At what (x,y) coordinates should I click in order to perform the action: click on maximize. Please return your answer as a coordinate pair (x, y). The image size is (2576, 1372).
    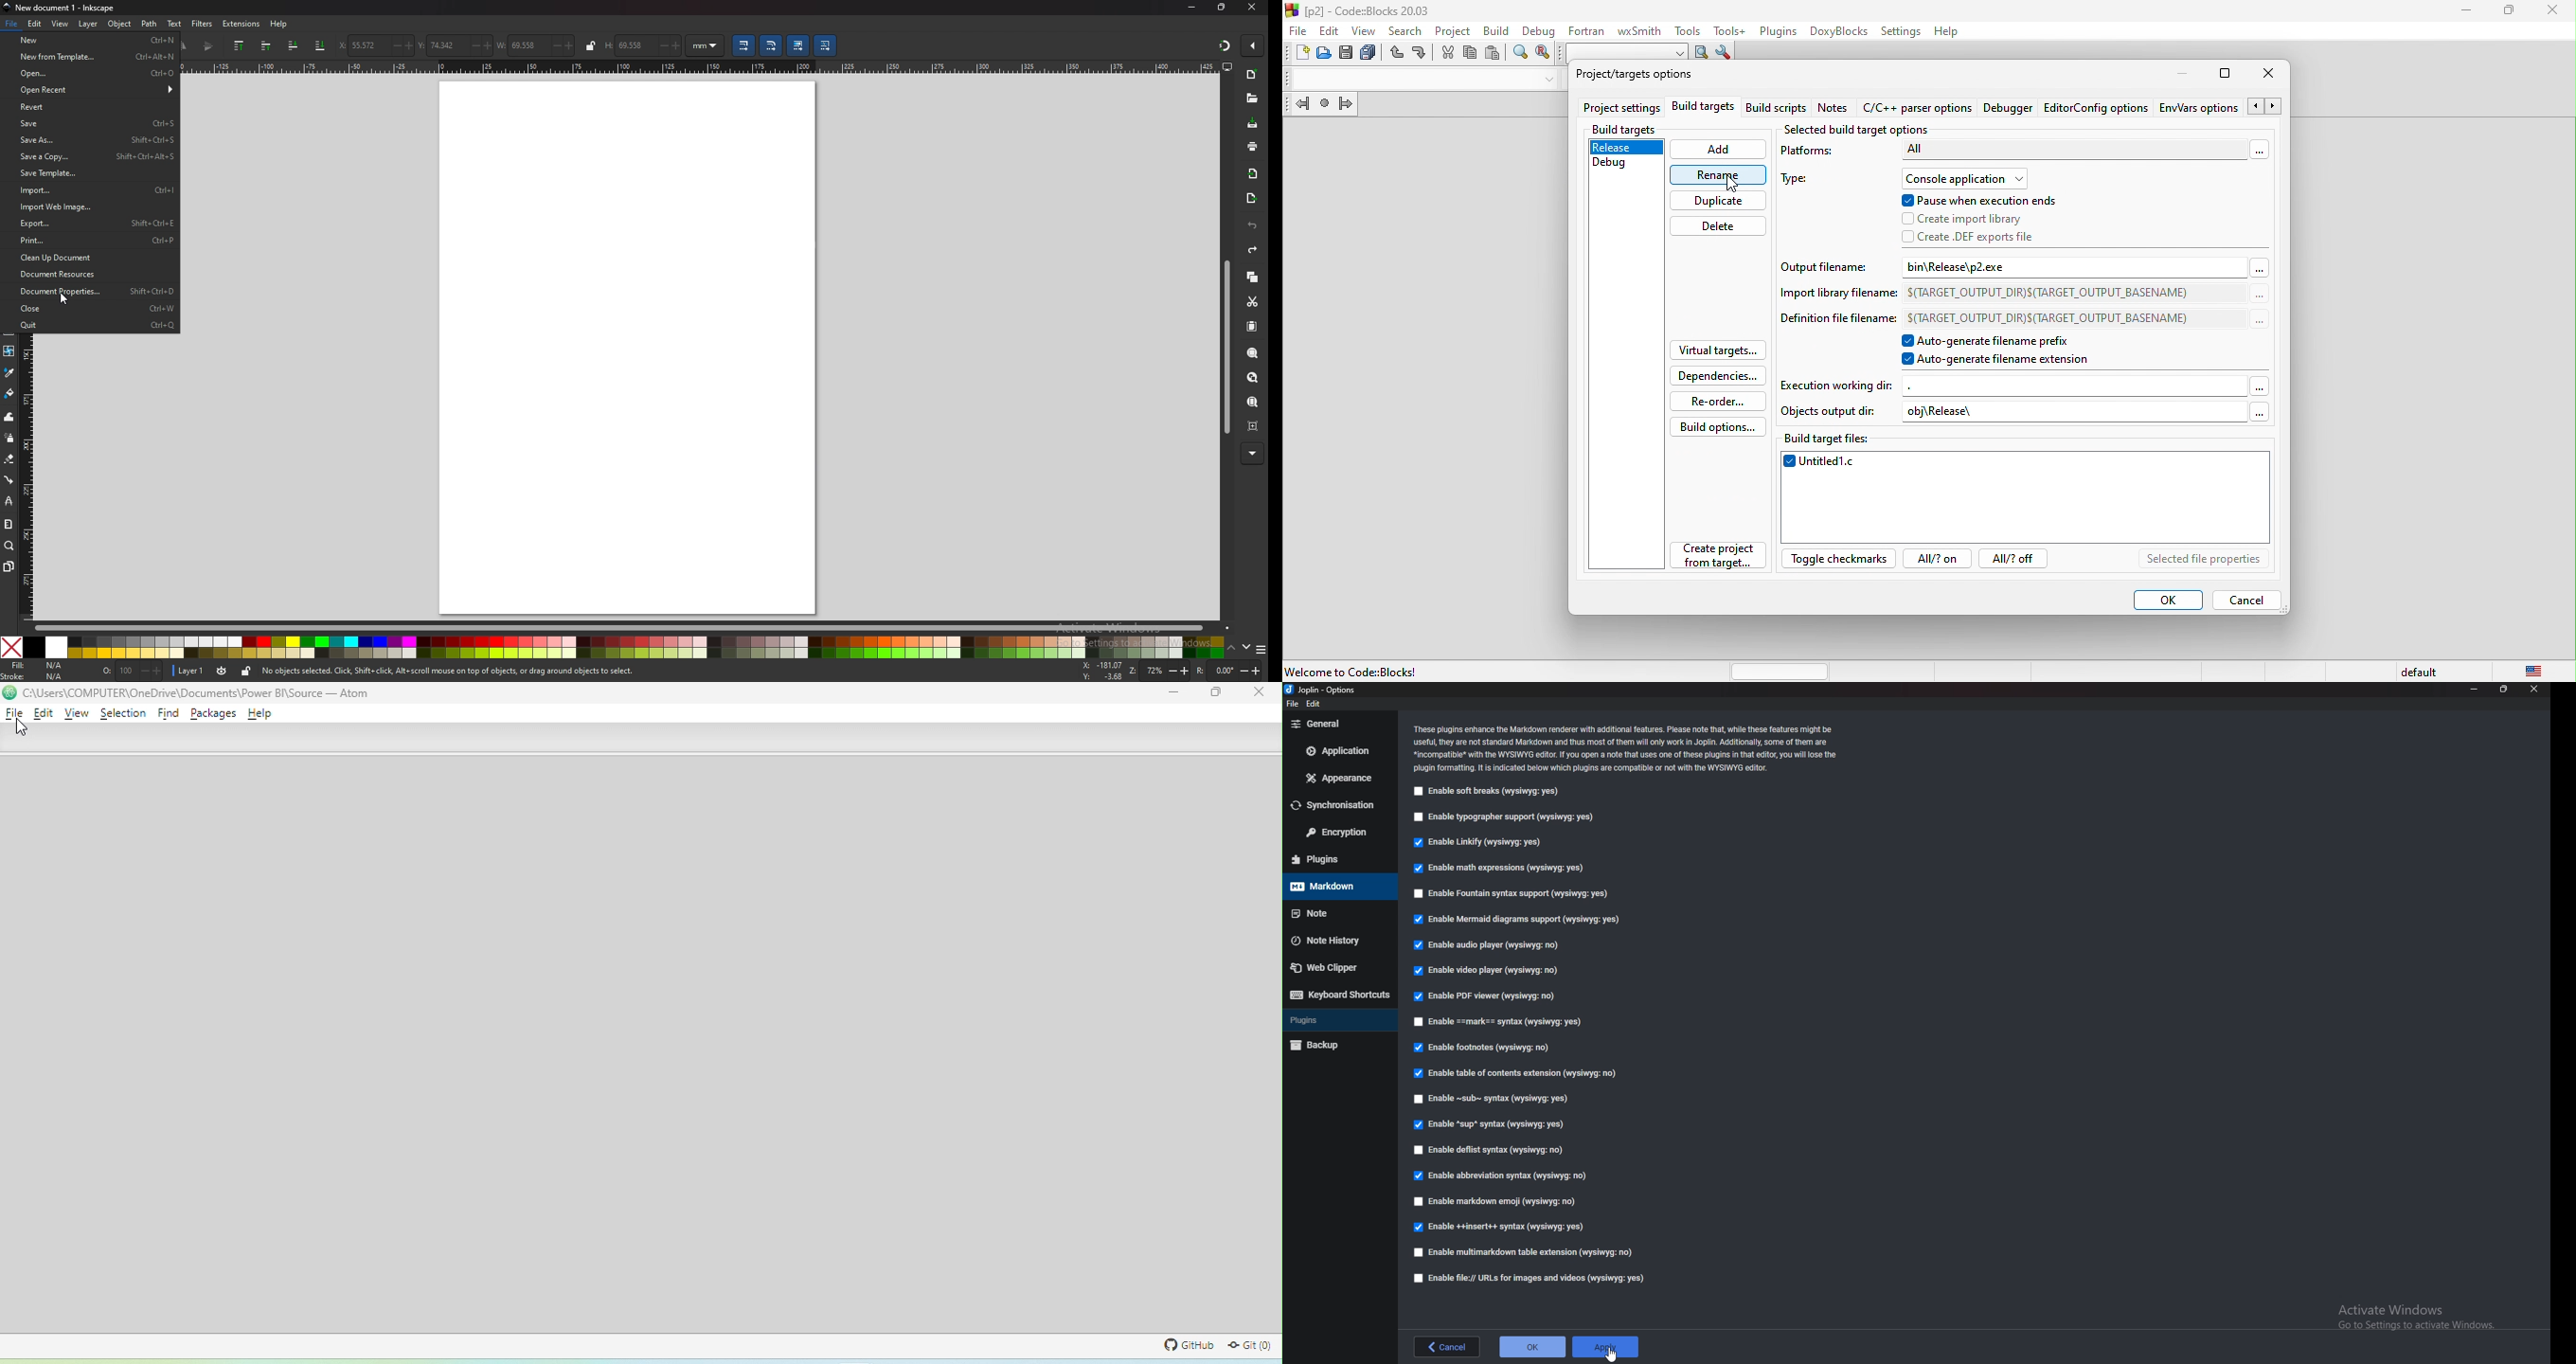
    Looking at the image, I should click on (2510, 11).